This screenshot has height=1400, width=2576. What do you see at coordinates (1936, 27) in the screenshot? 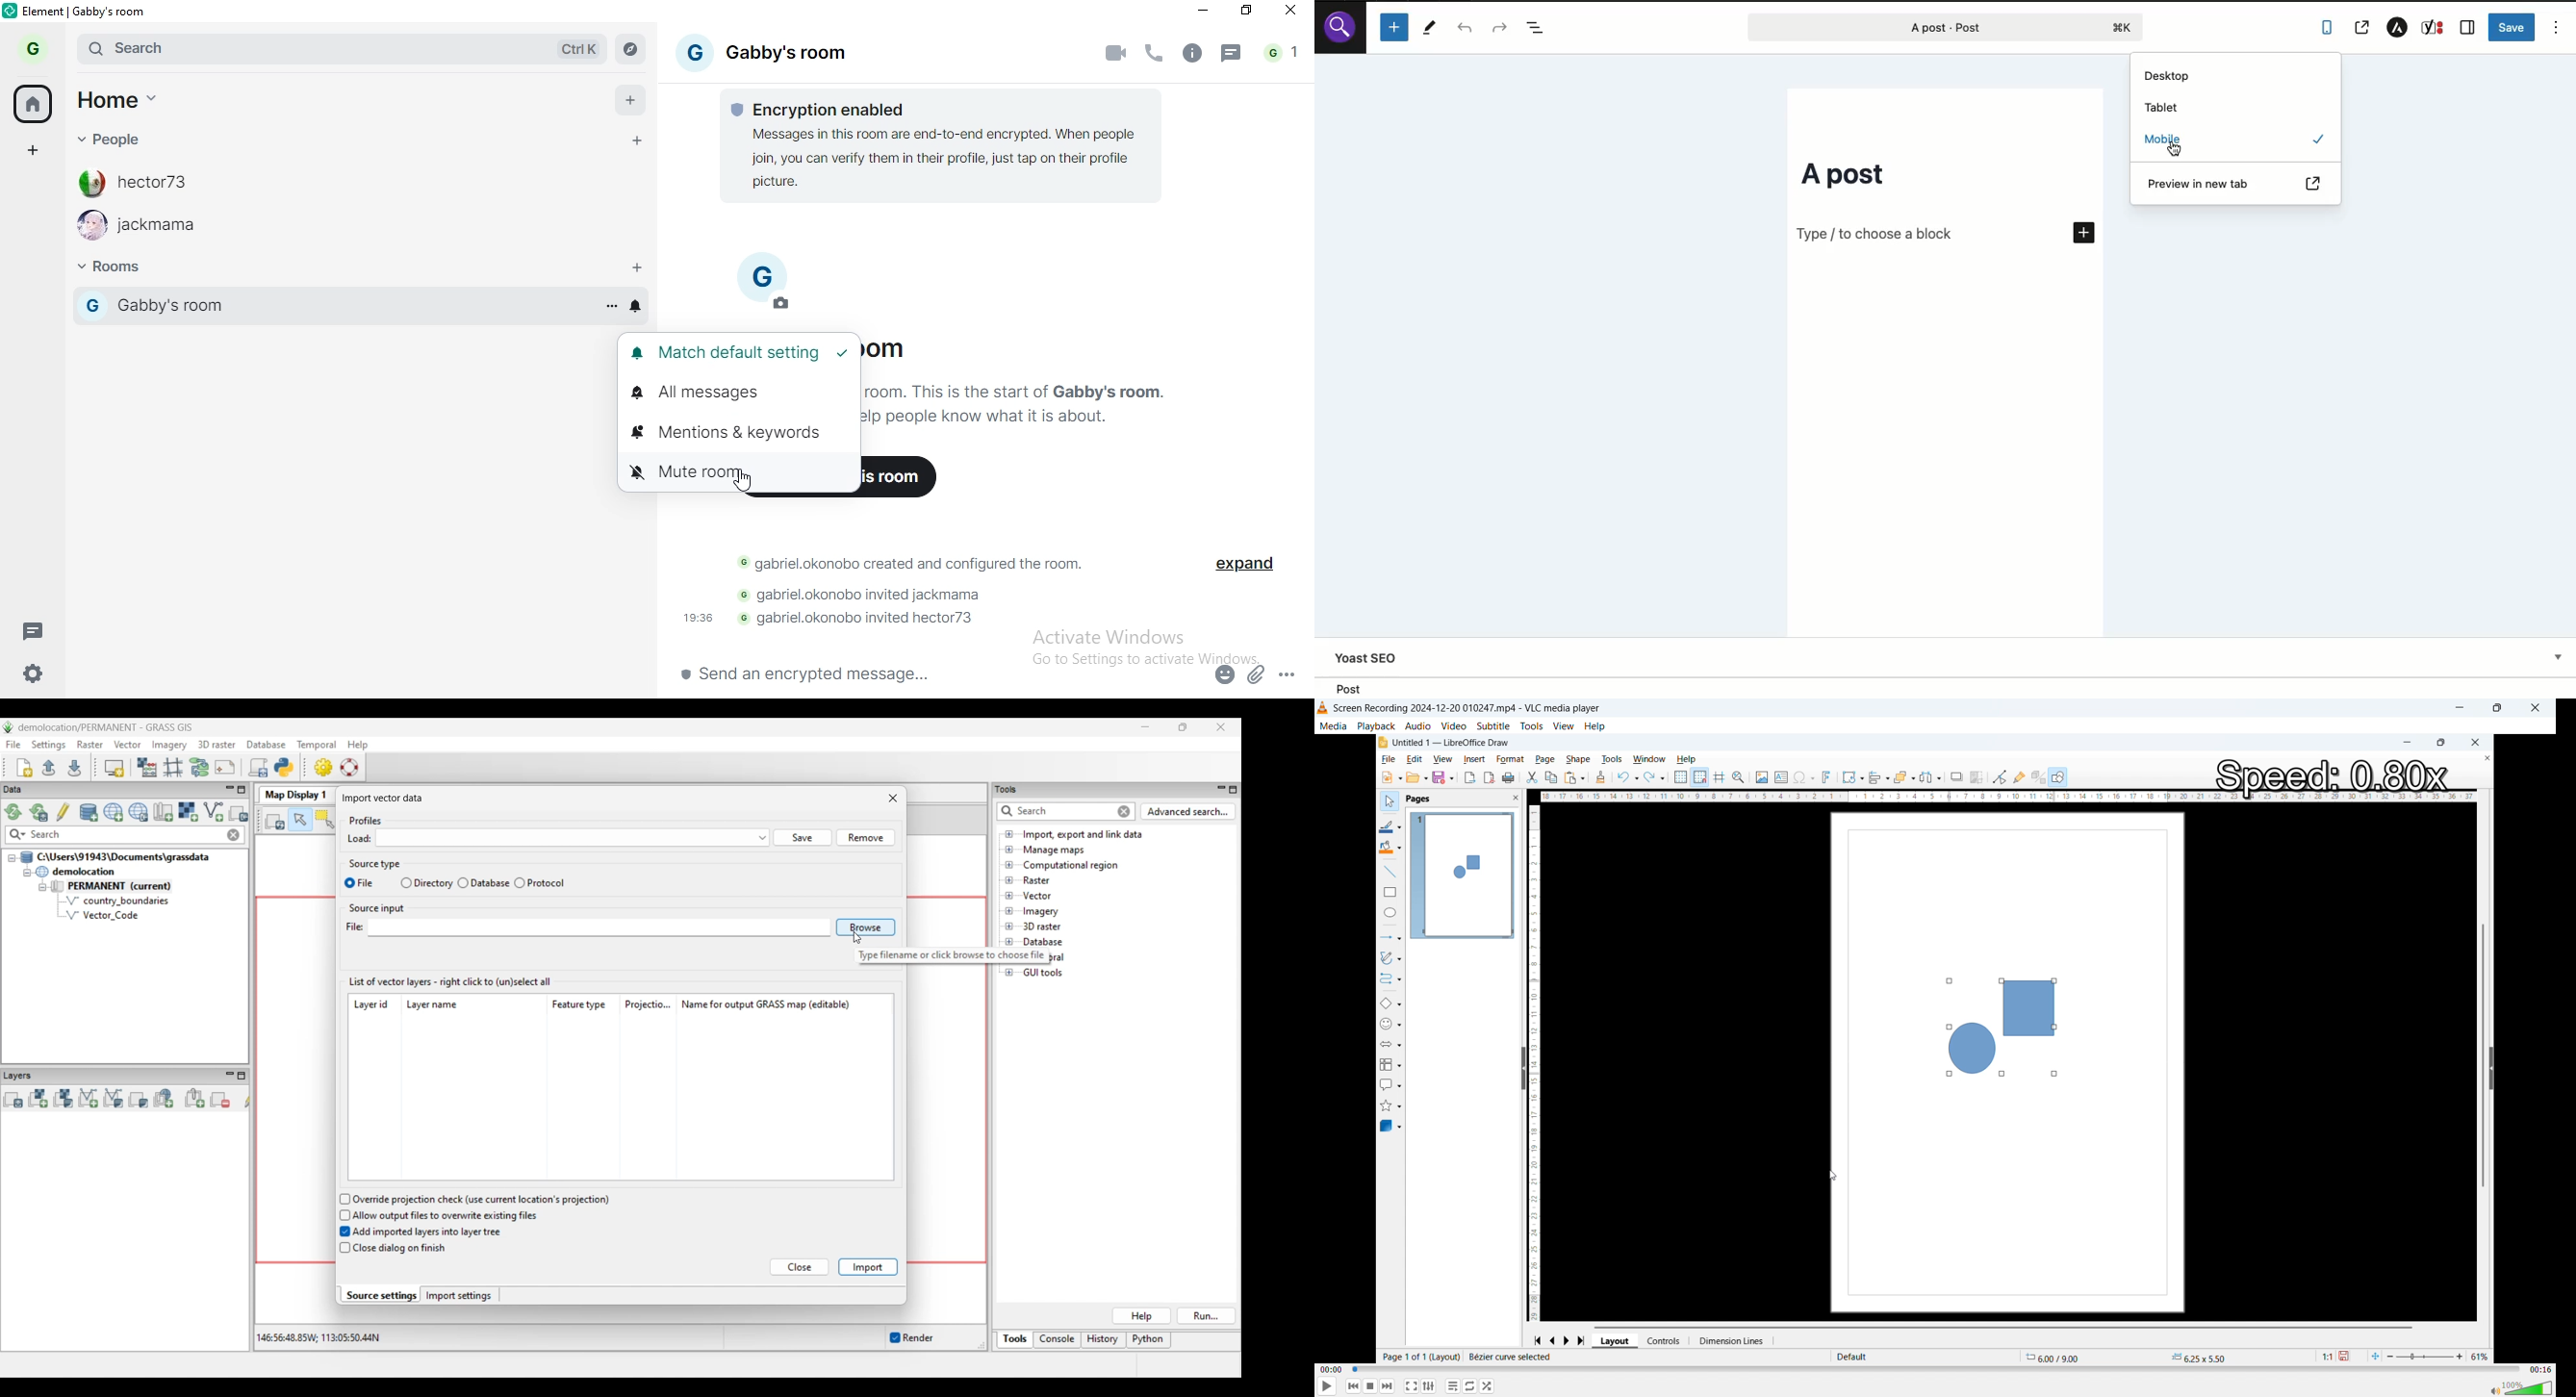
I see `Post` at bounding box center [1936, 27].